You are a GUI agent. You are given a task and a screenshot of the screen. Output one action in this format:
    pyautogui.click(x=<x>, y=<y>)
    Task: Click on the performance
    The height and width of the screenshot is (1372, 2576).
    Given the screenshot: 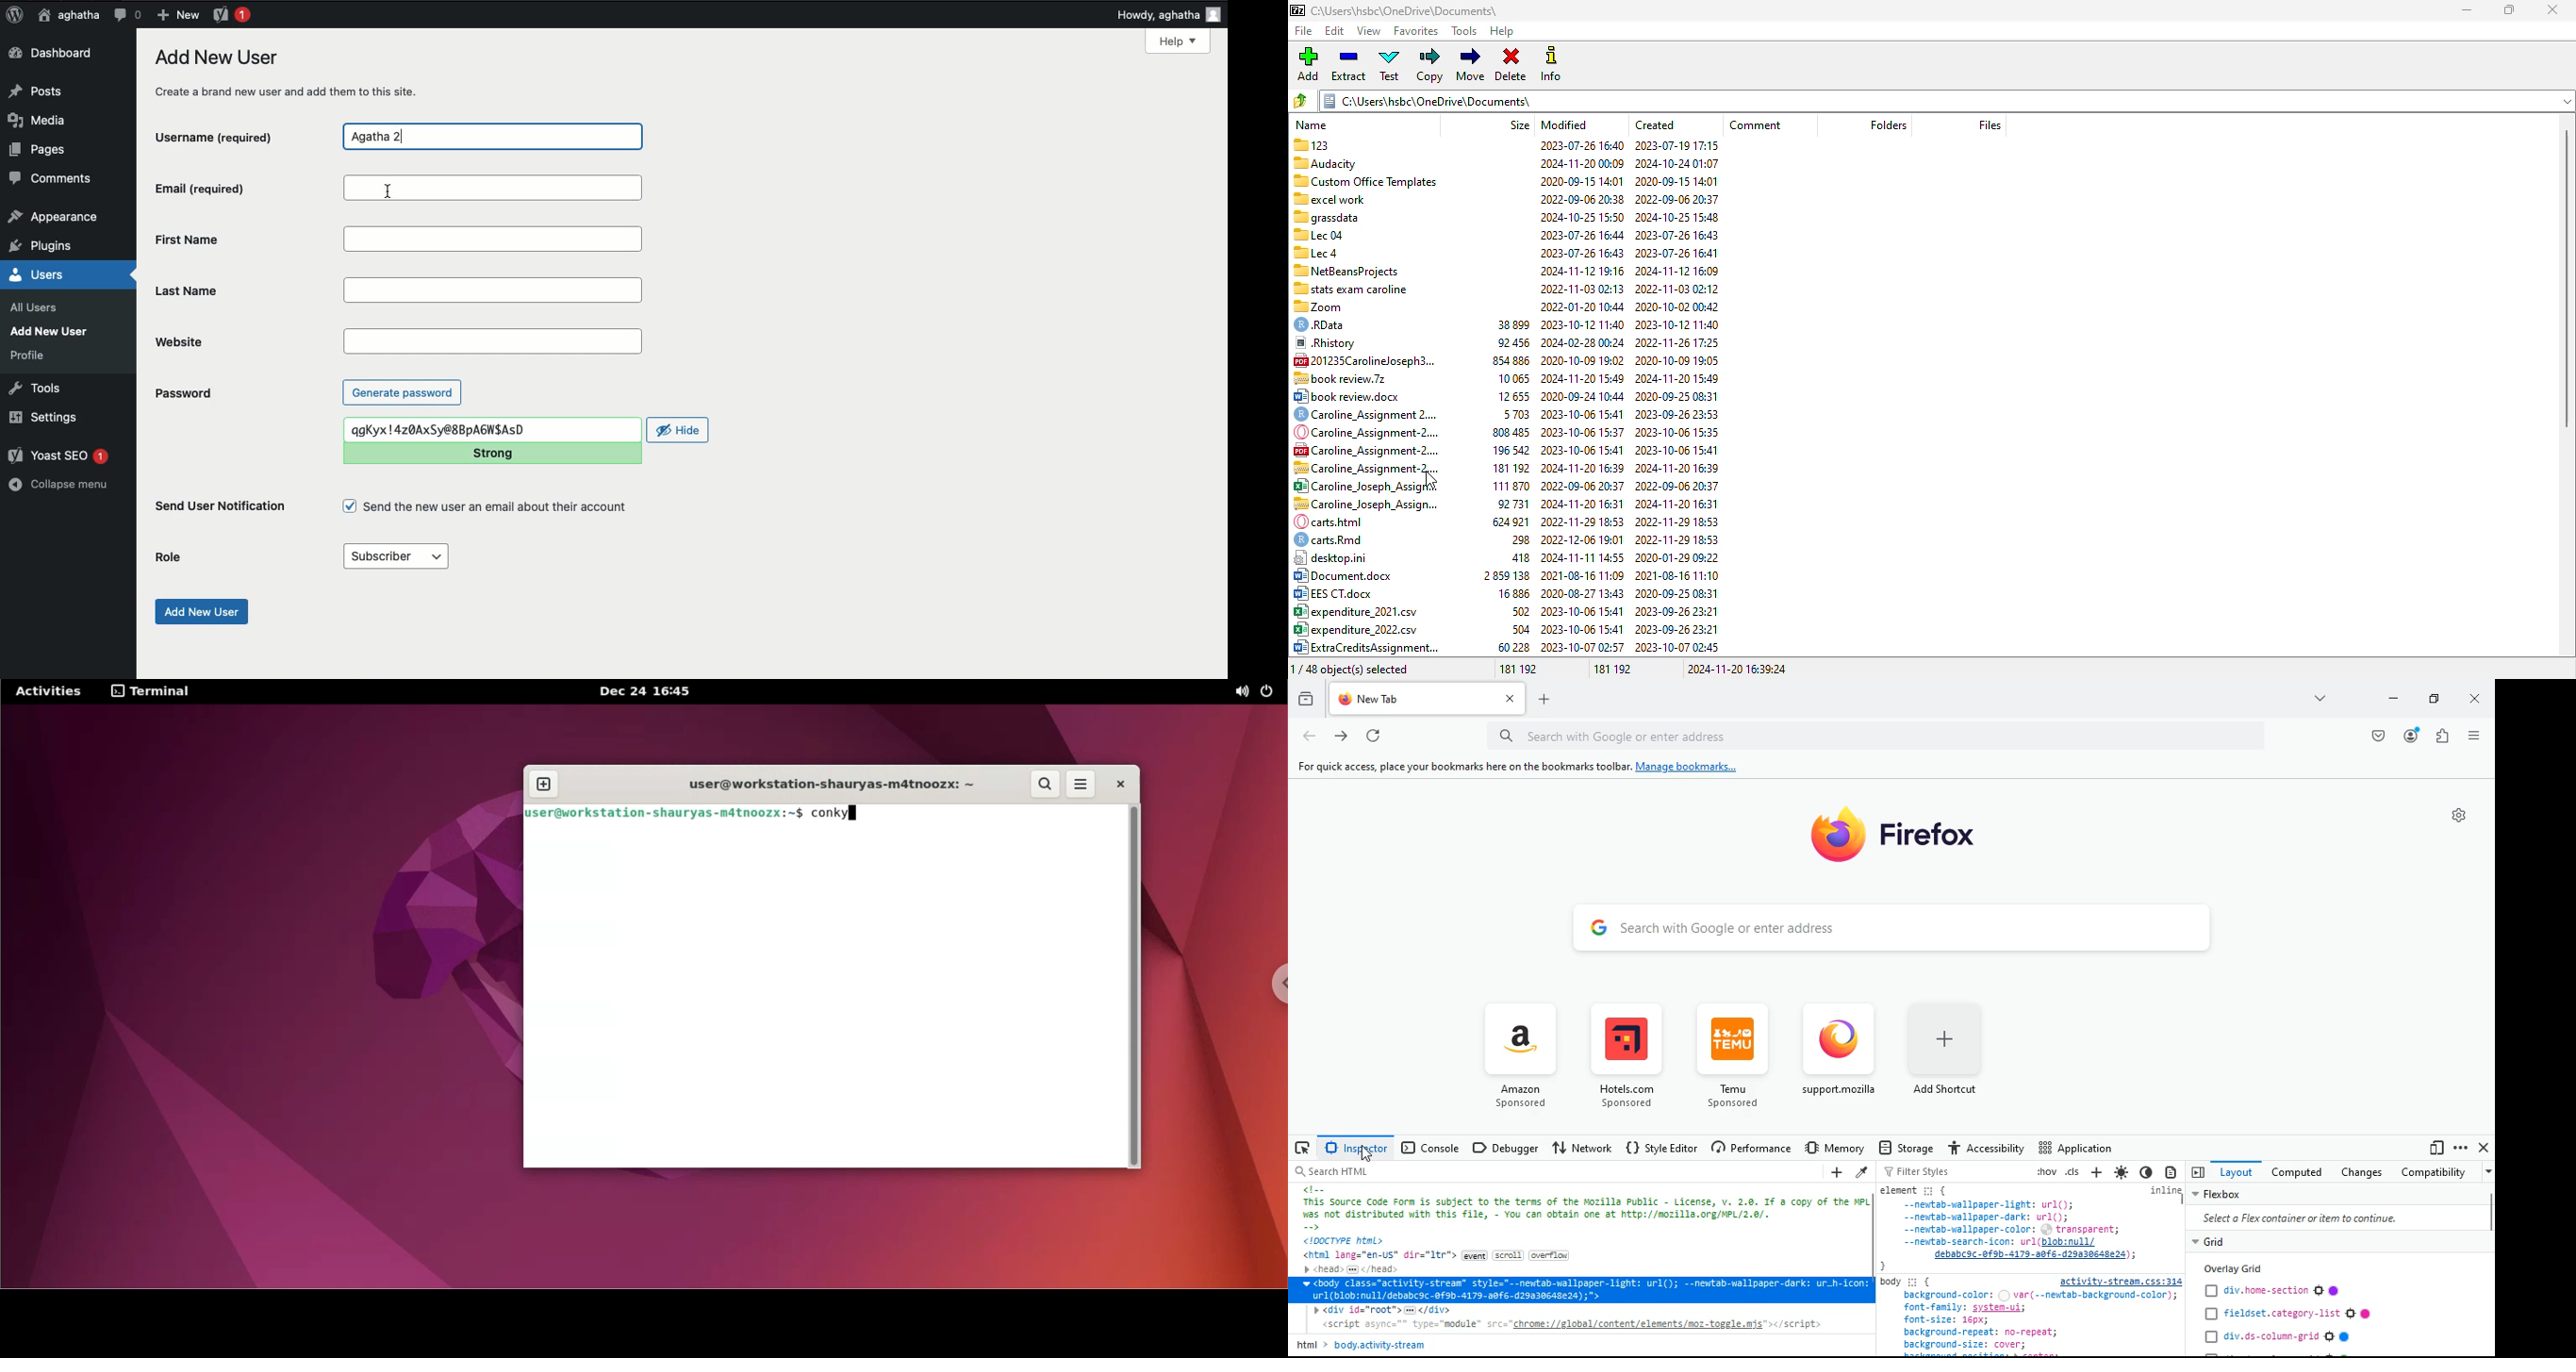 What is the action you would take?
    pyautogui.click(x=1755, y=1148)
    